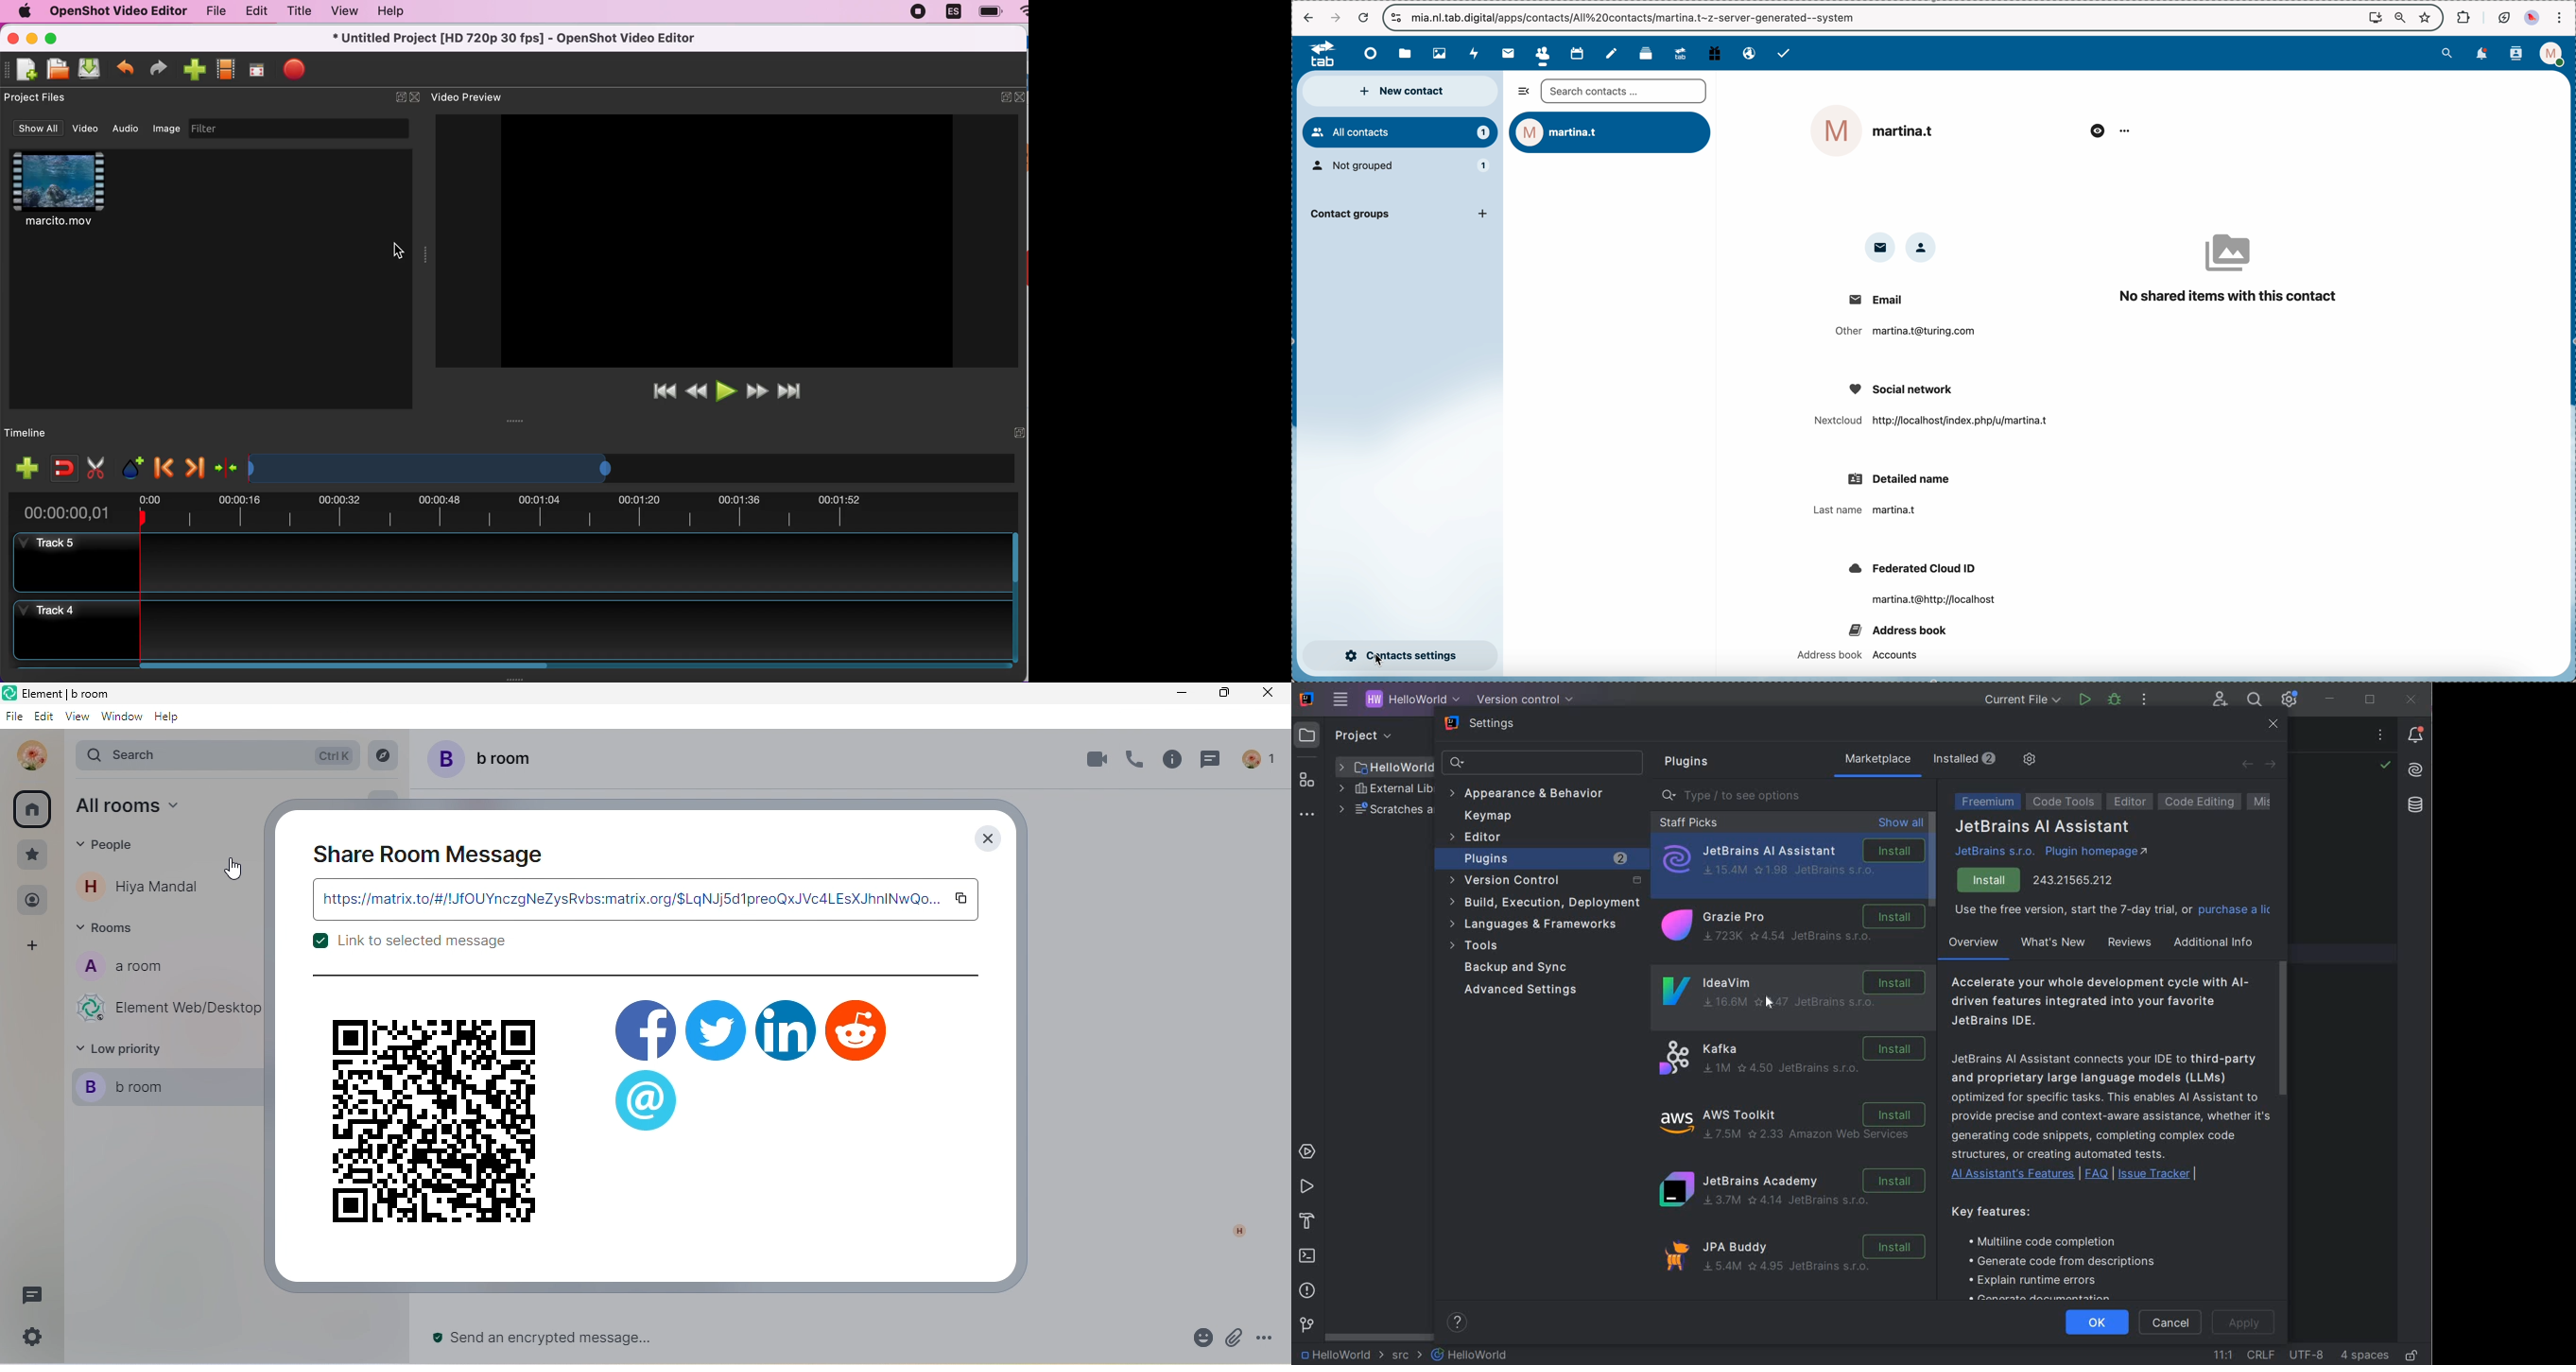 The width and height of the screenshot is (2576, 1372). I want to click on copy link, so click(962, 899).